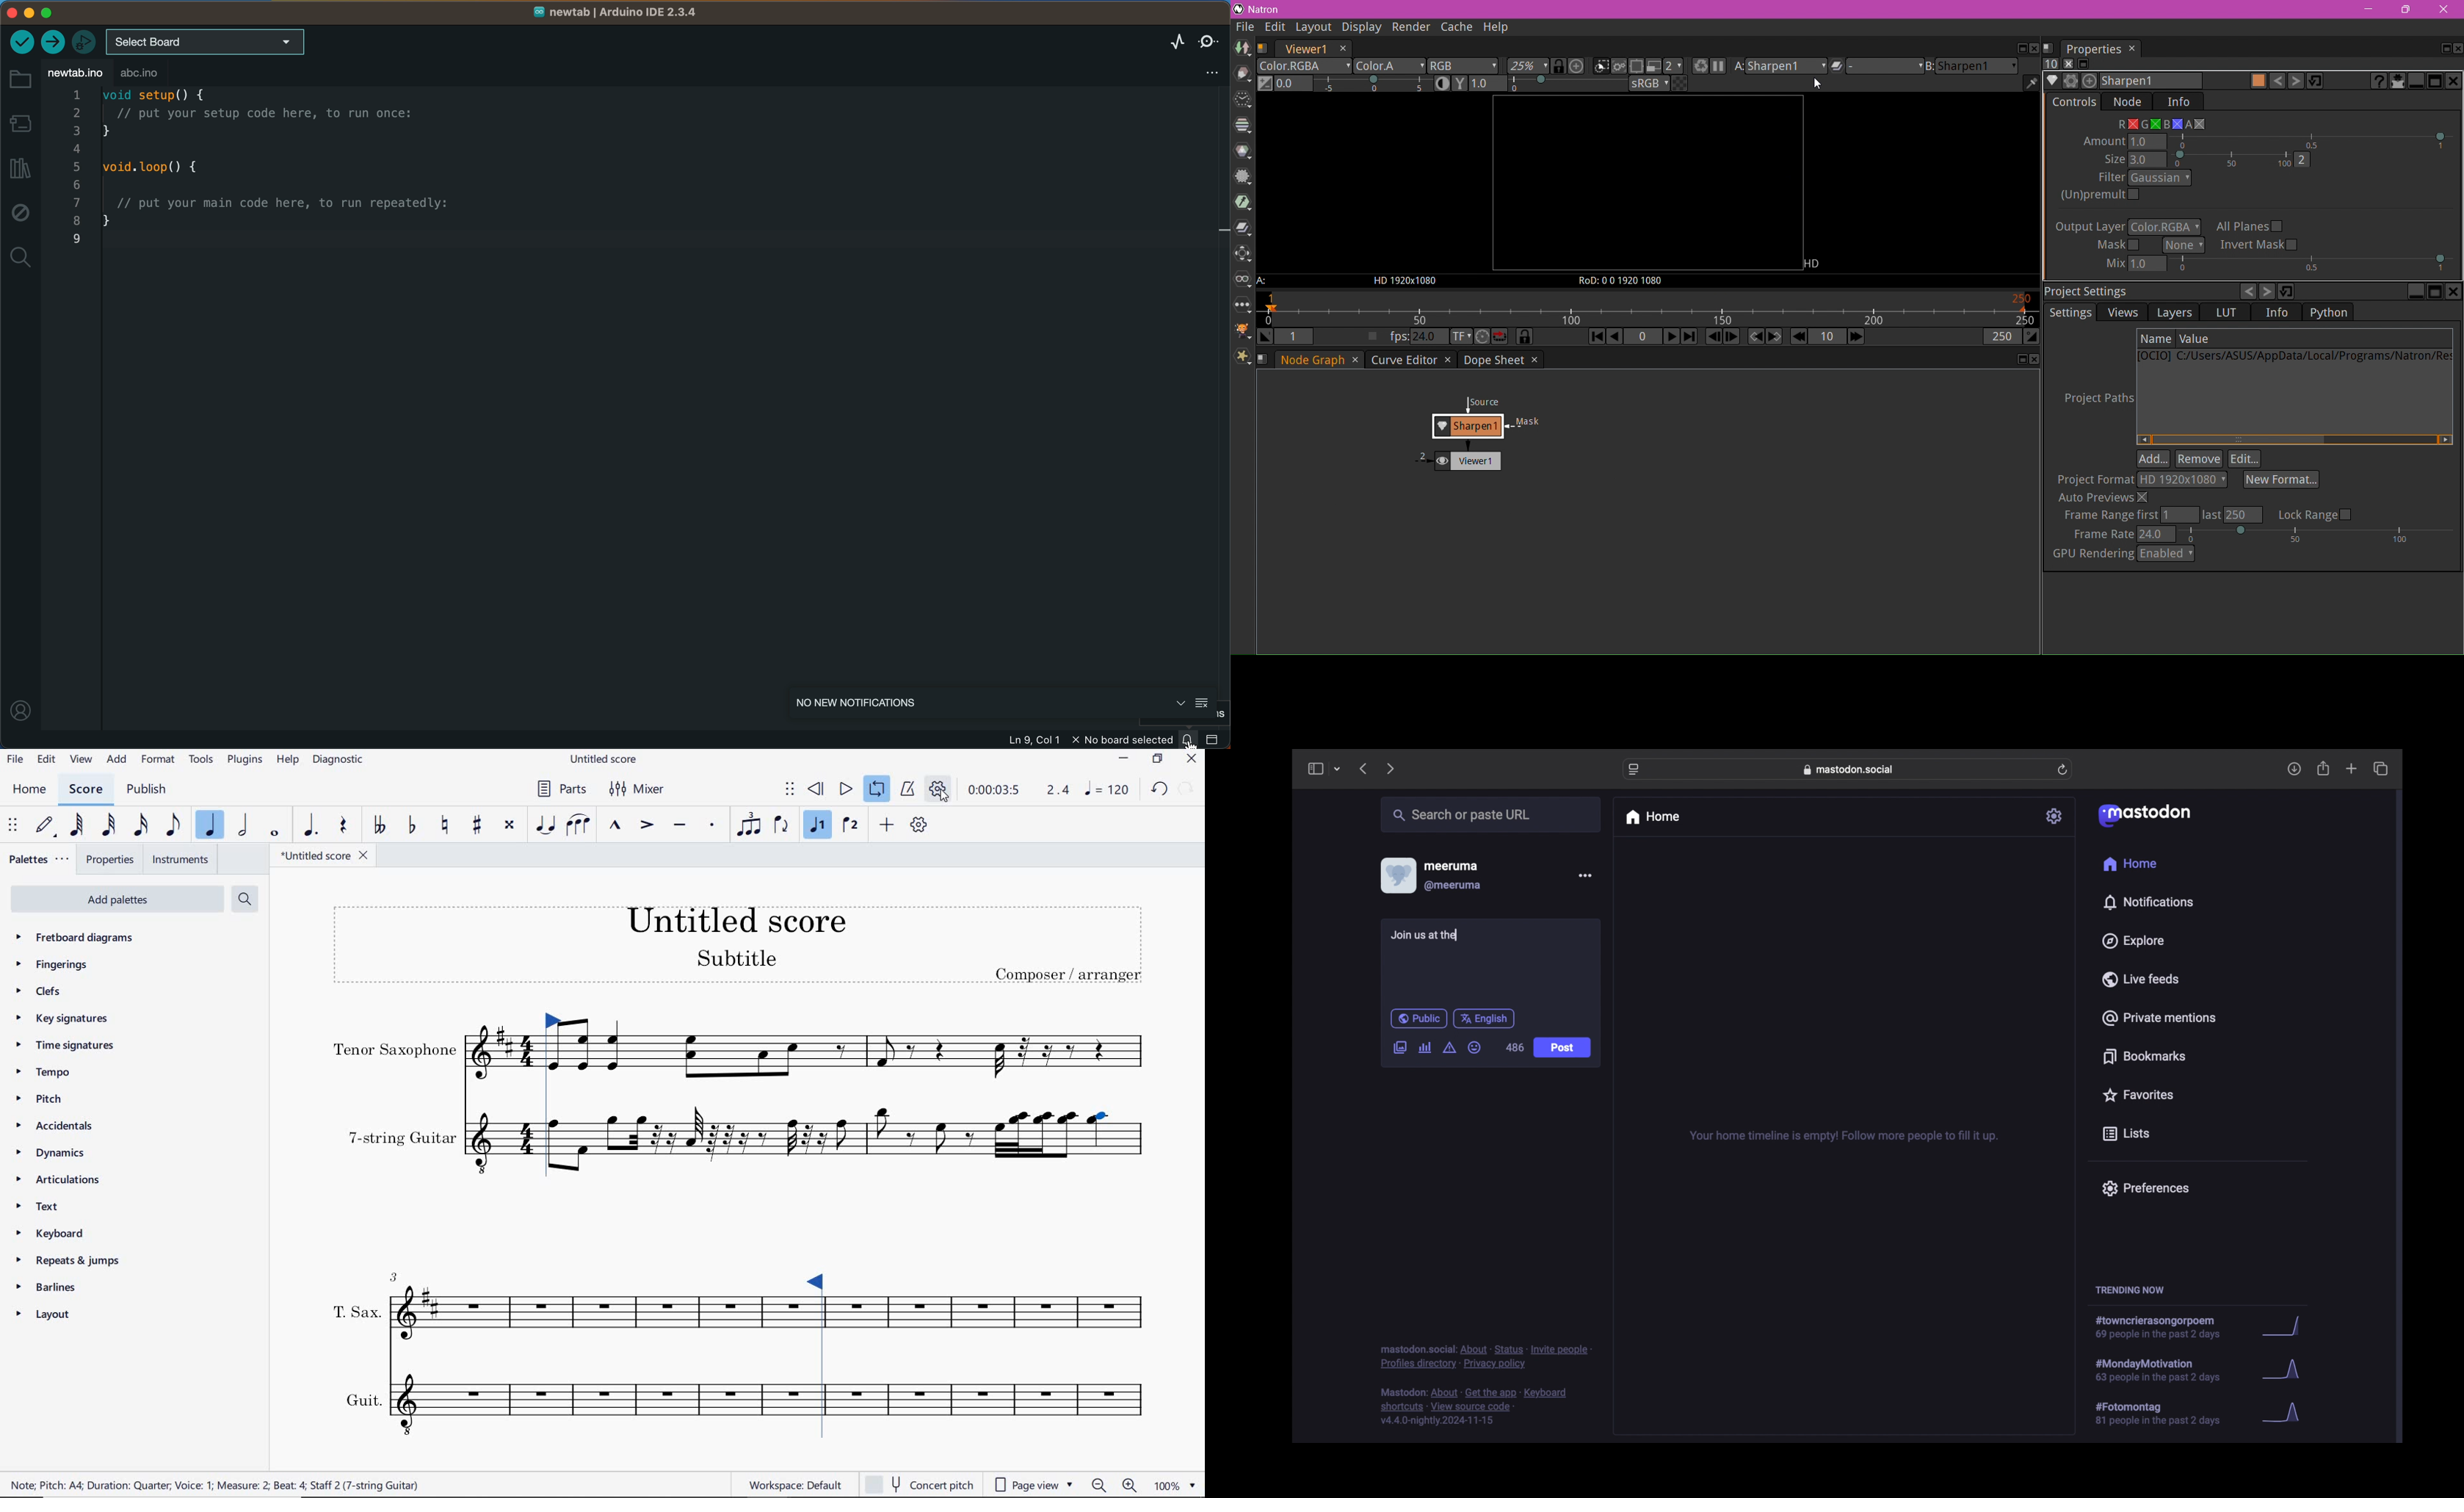 The width and height of the screenshot is (2464, 1512). What do you see at coordinates (1337, 770) in the screenshot?
I see `tab group picker` at bounding box center [1337, 770].